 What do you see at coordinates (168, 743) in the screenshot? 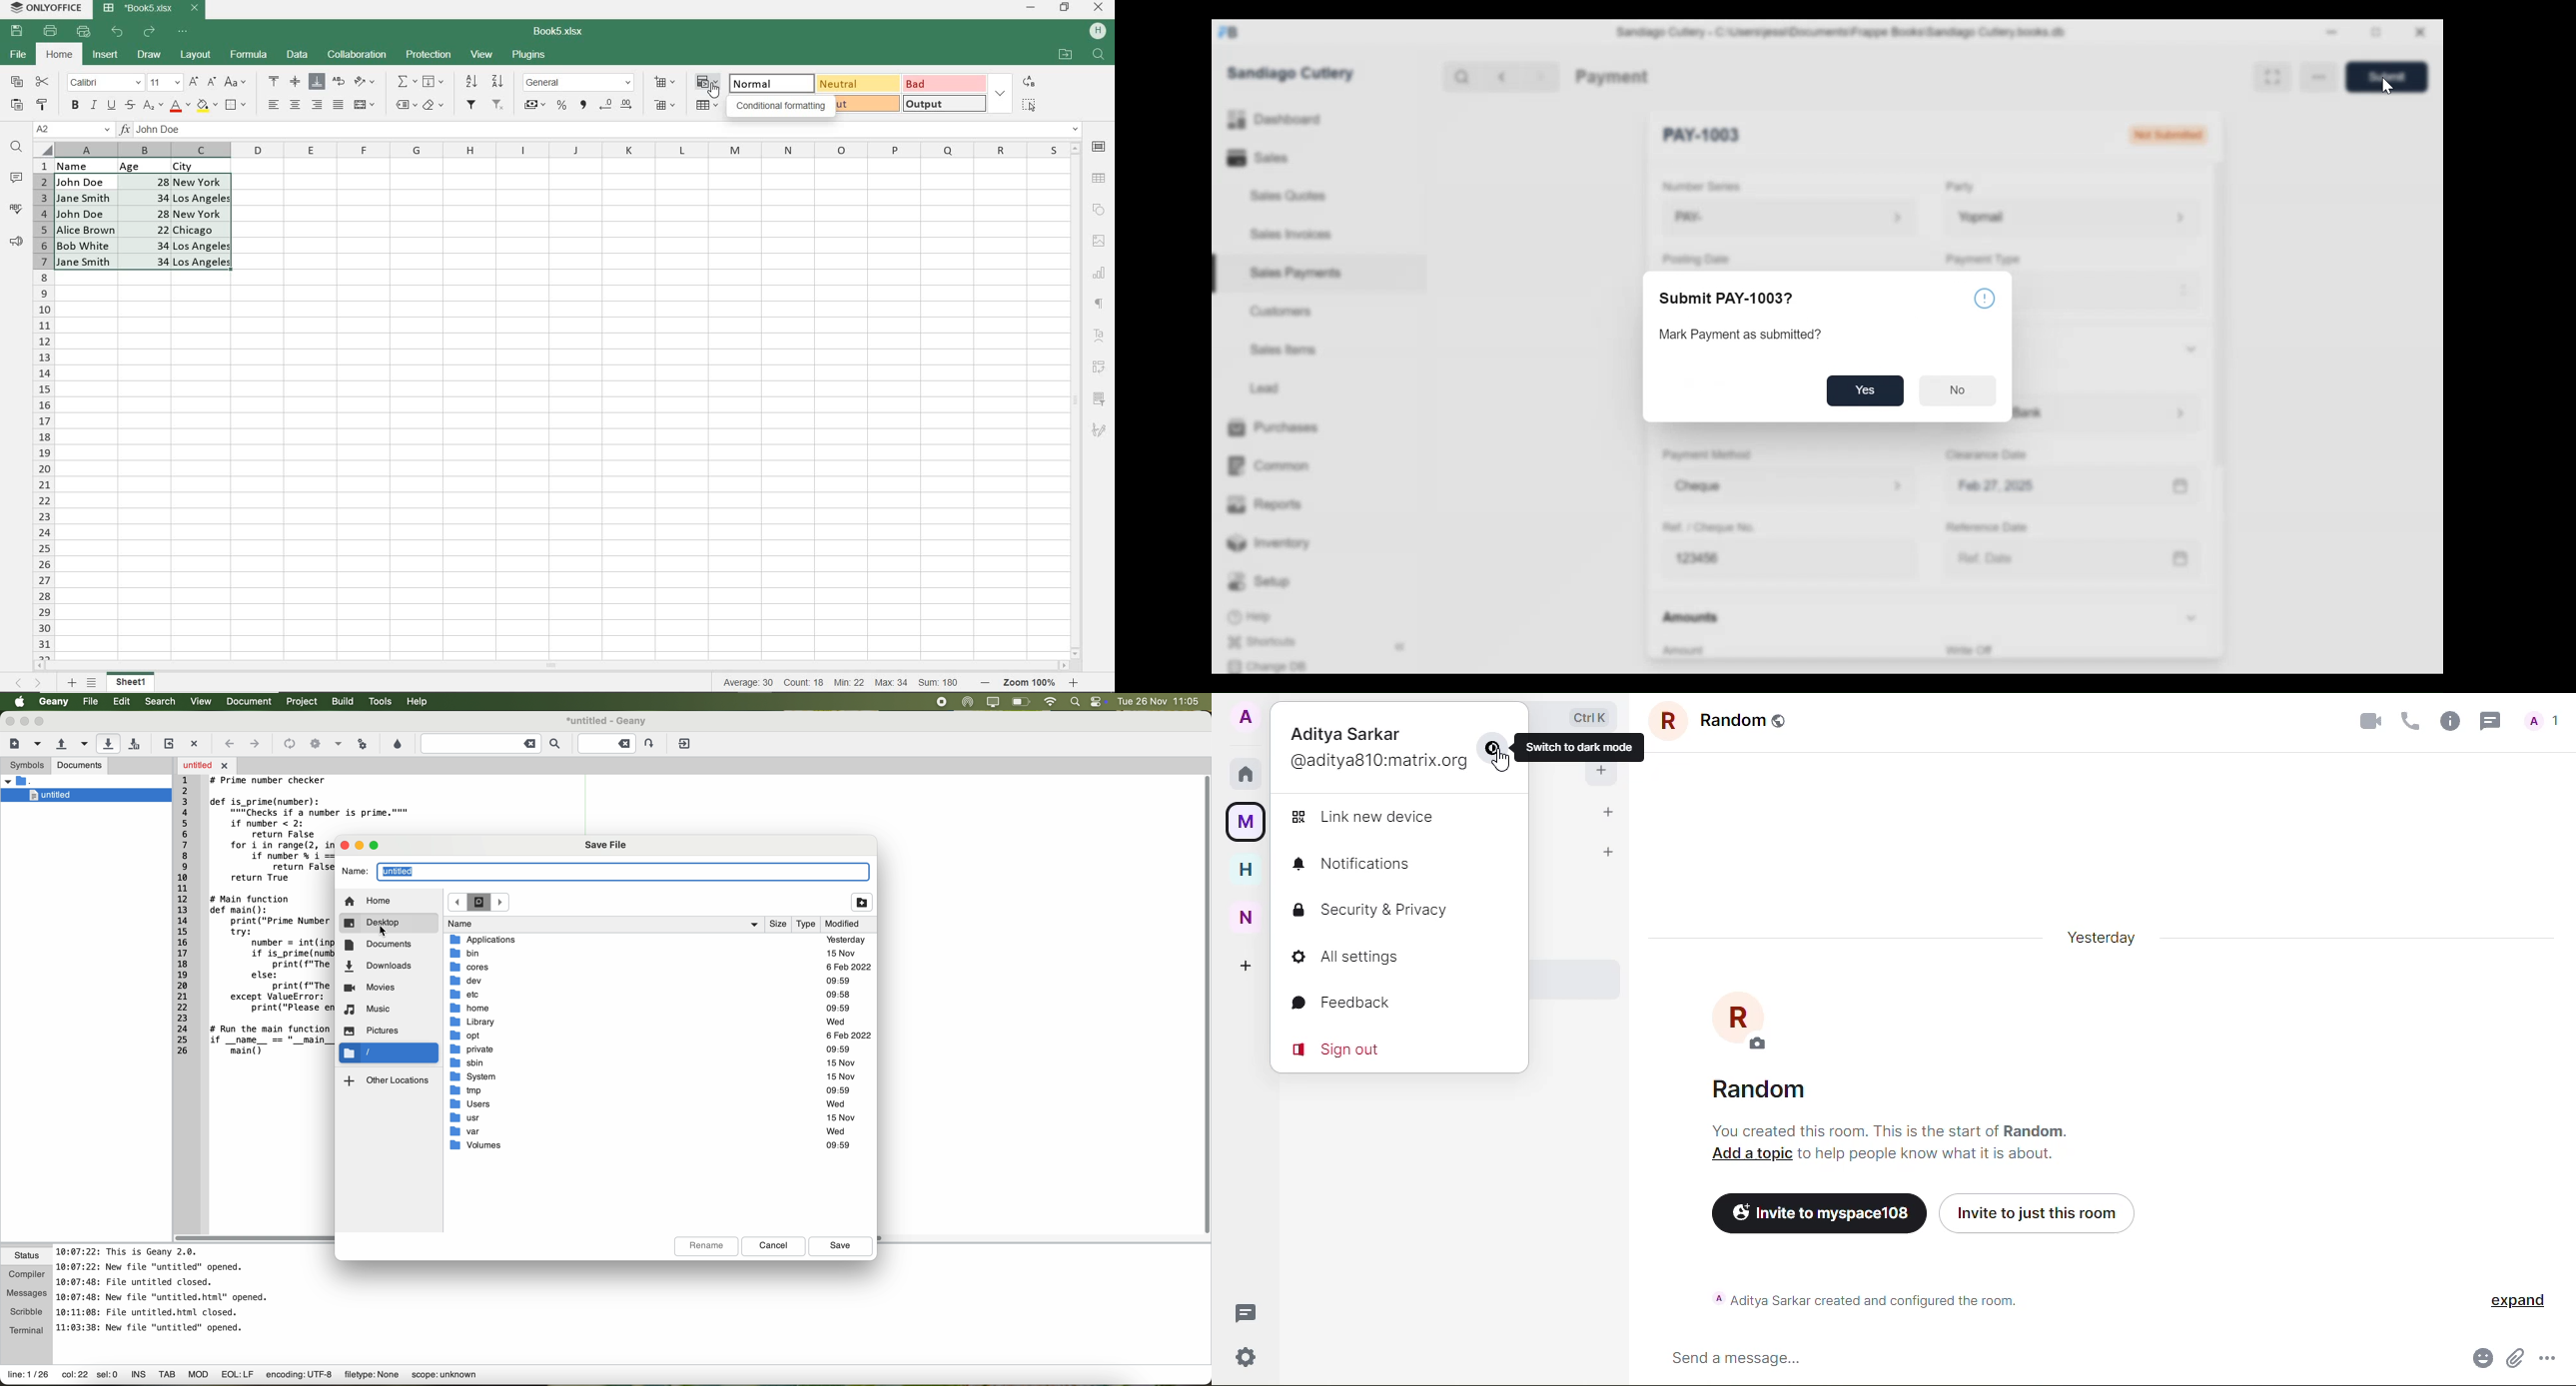
I see `reload the current file from disk` at bounding box center [168, 743].